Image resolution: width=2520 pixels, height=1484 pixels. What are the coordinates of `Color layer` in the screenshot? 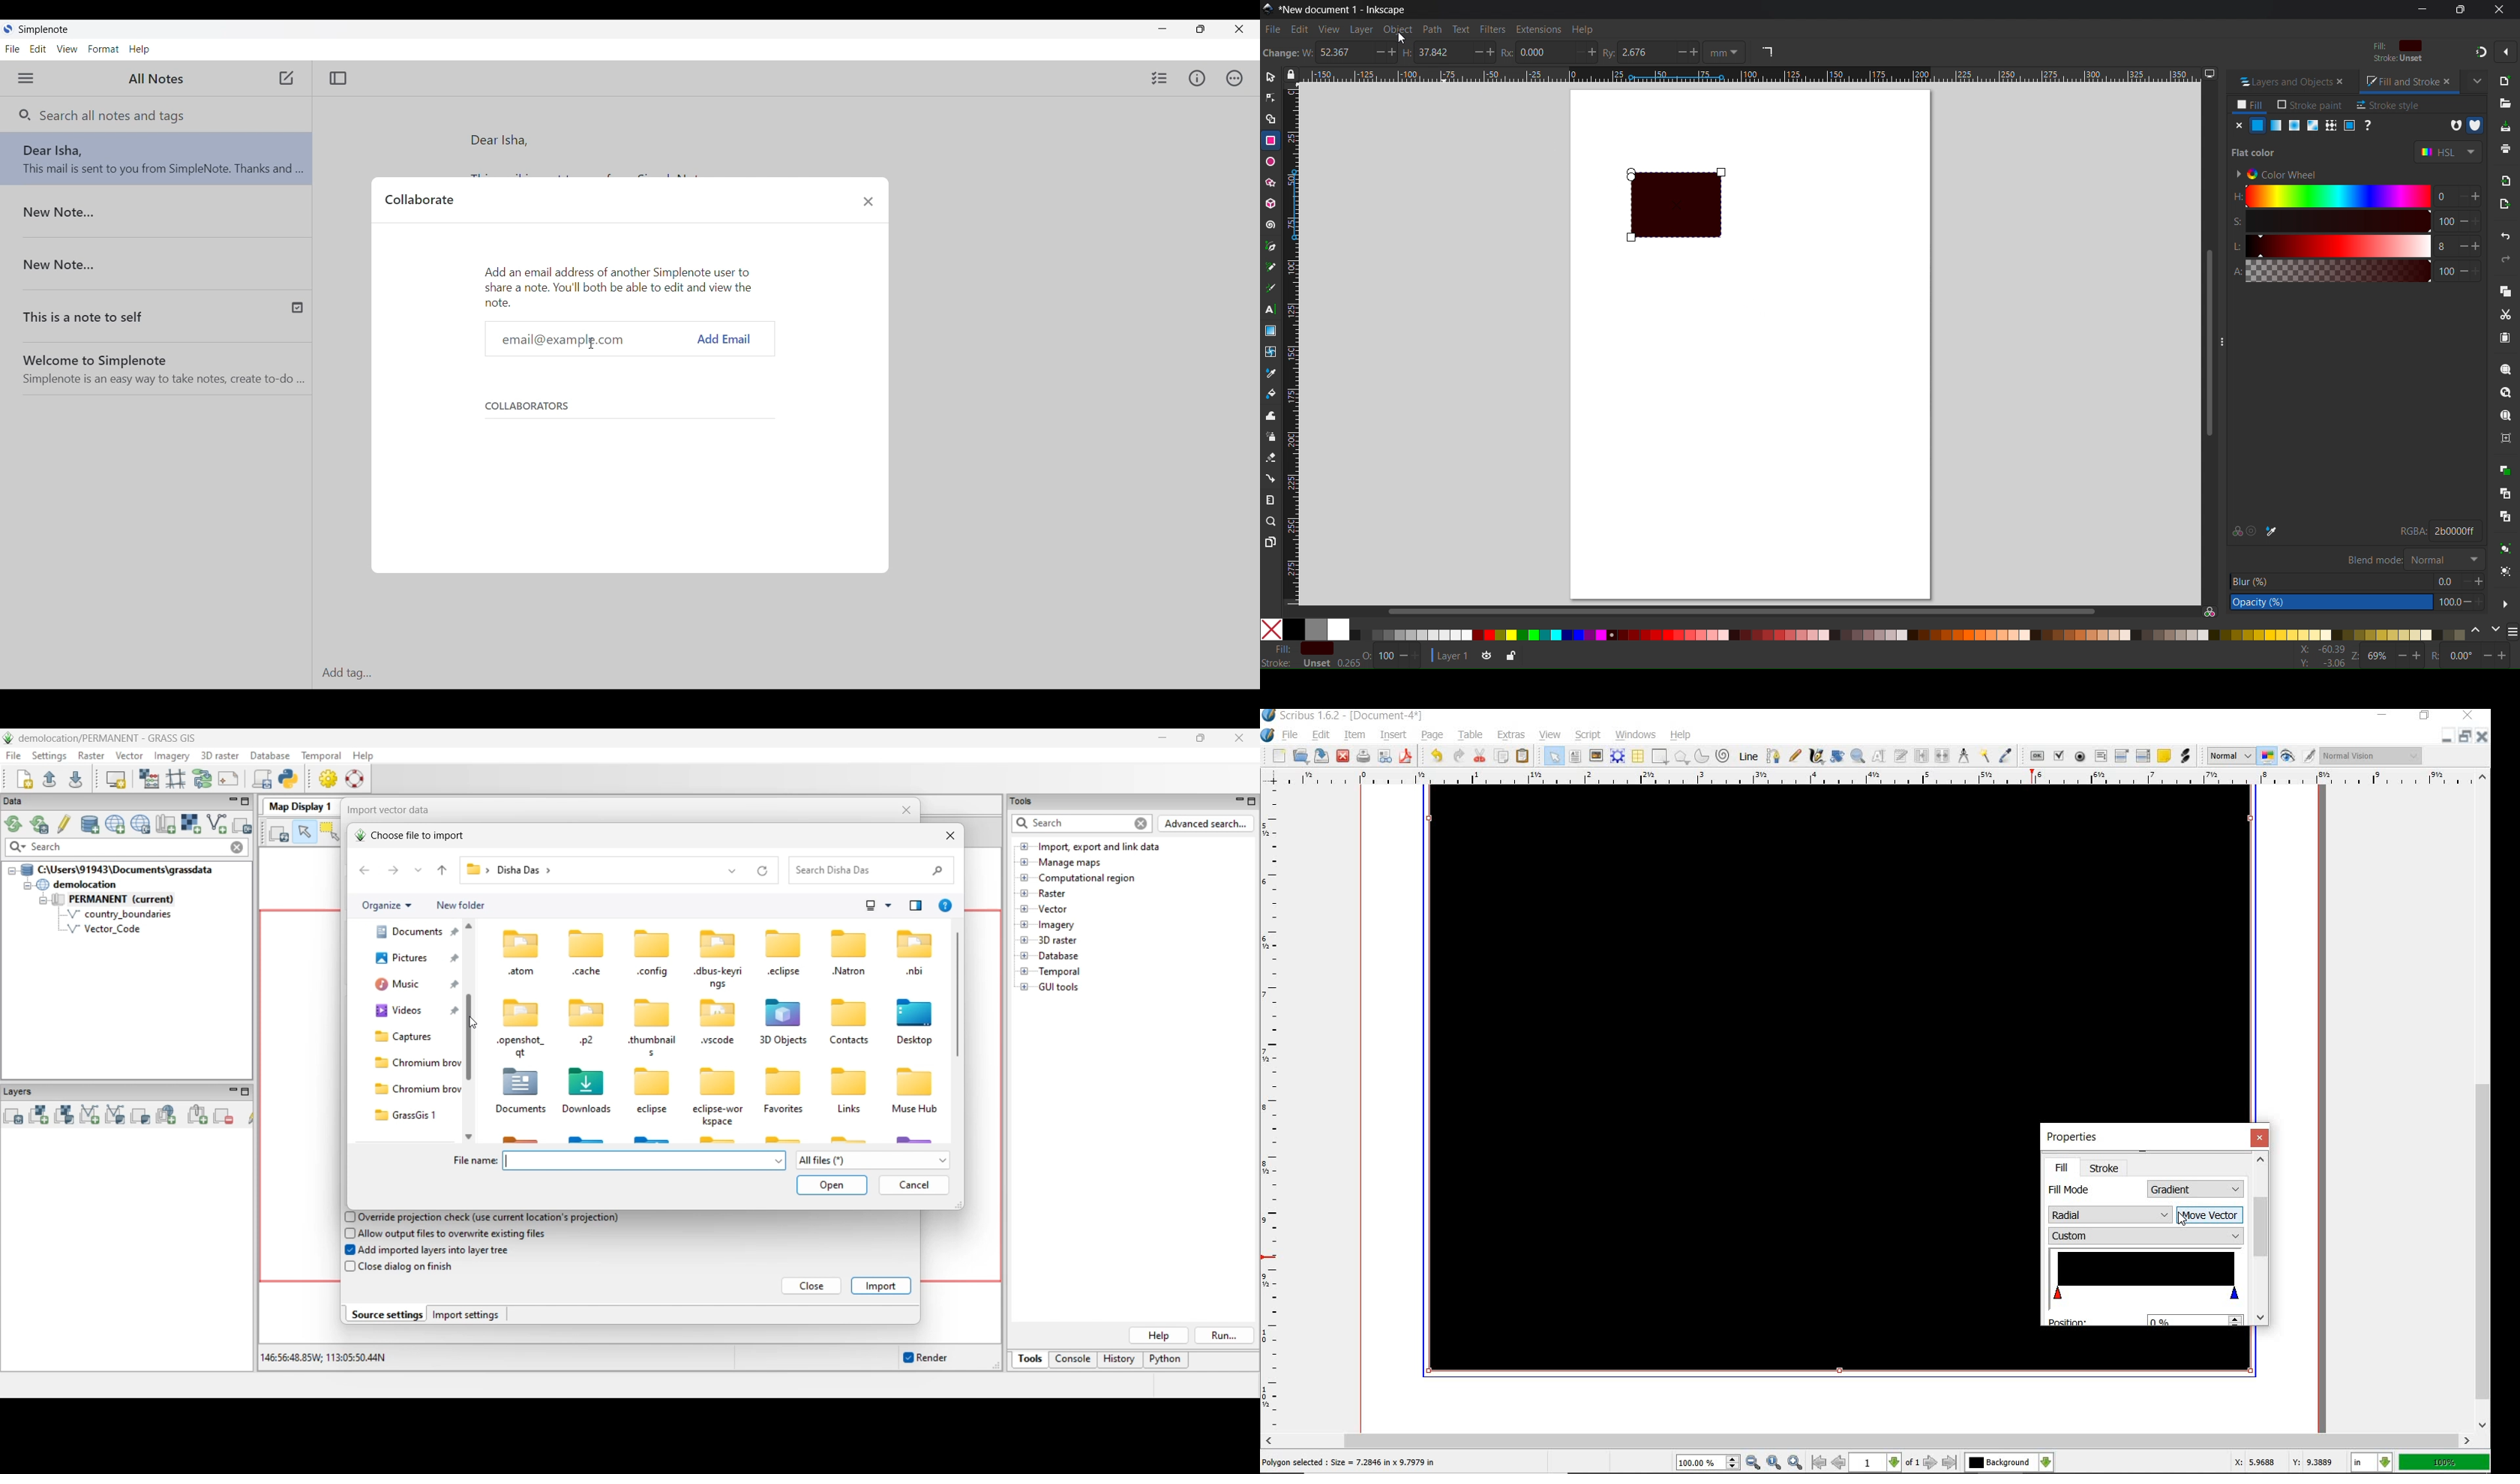 It's located at (1909, 635).